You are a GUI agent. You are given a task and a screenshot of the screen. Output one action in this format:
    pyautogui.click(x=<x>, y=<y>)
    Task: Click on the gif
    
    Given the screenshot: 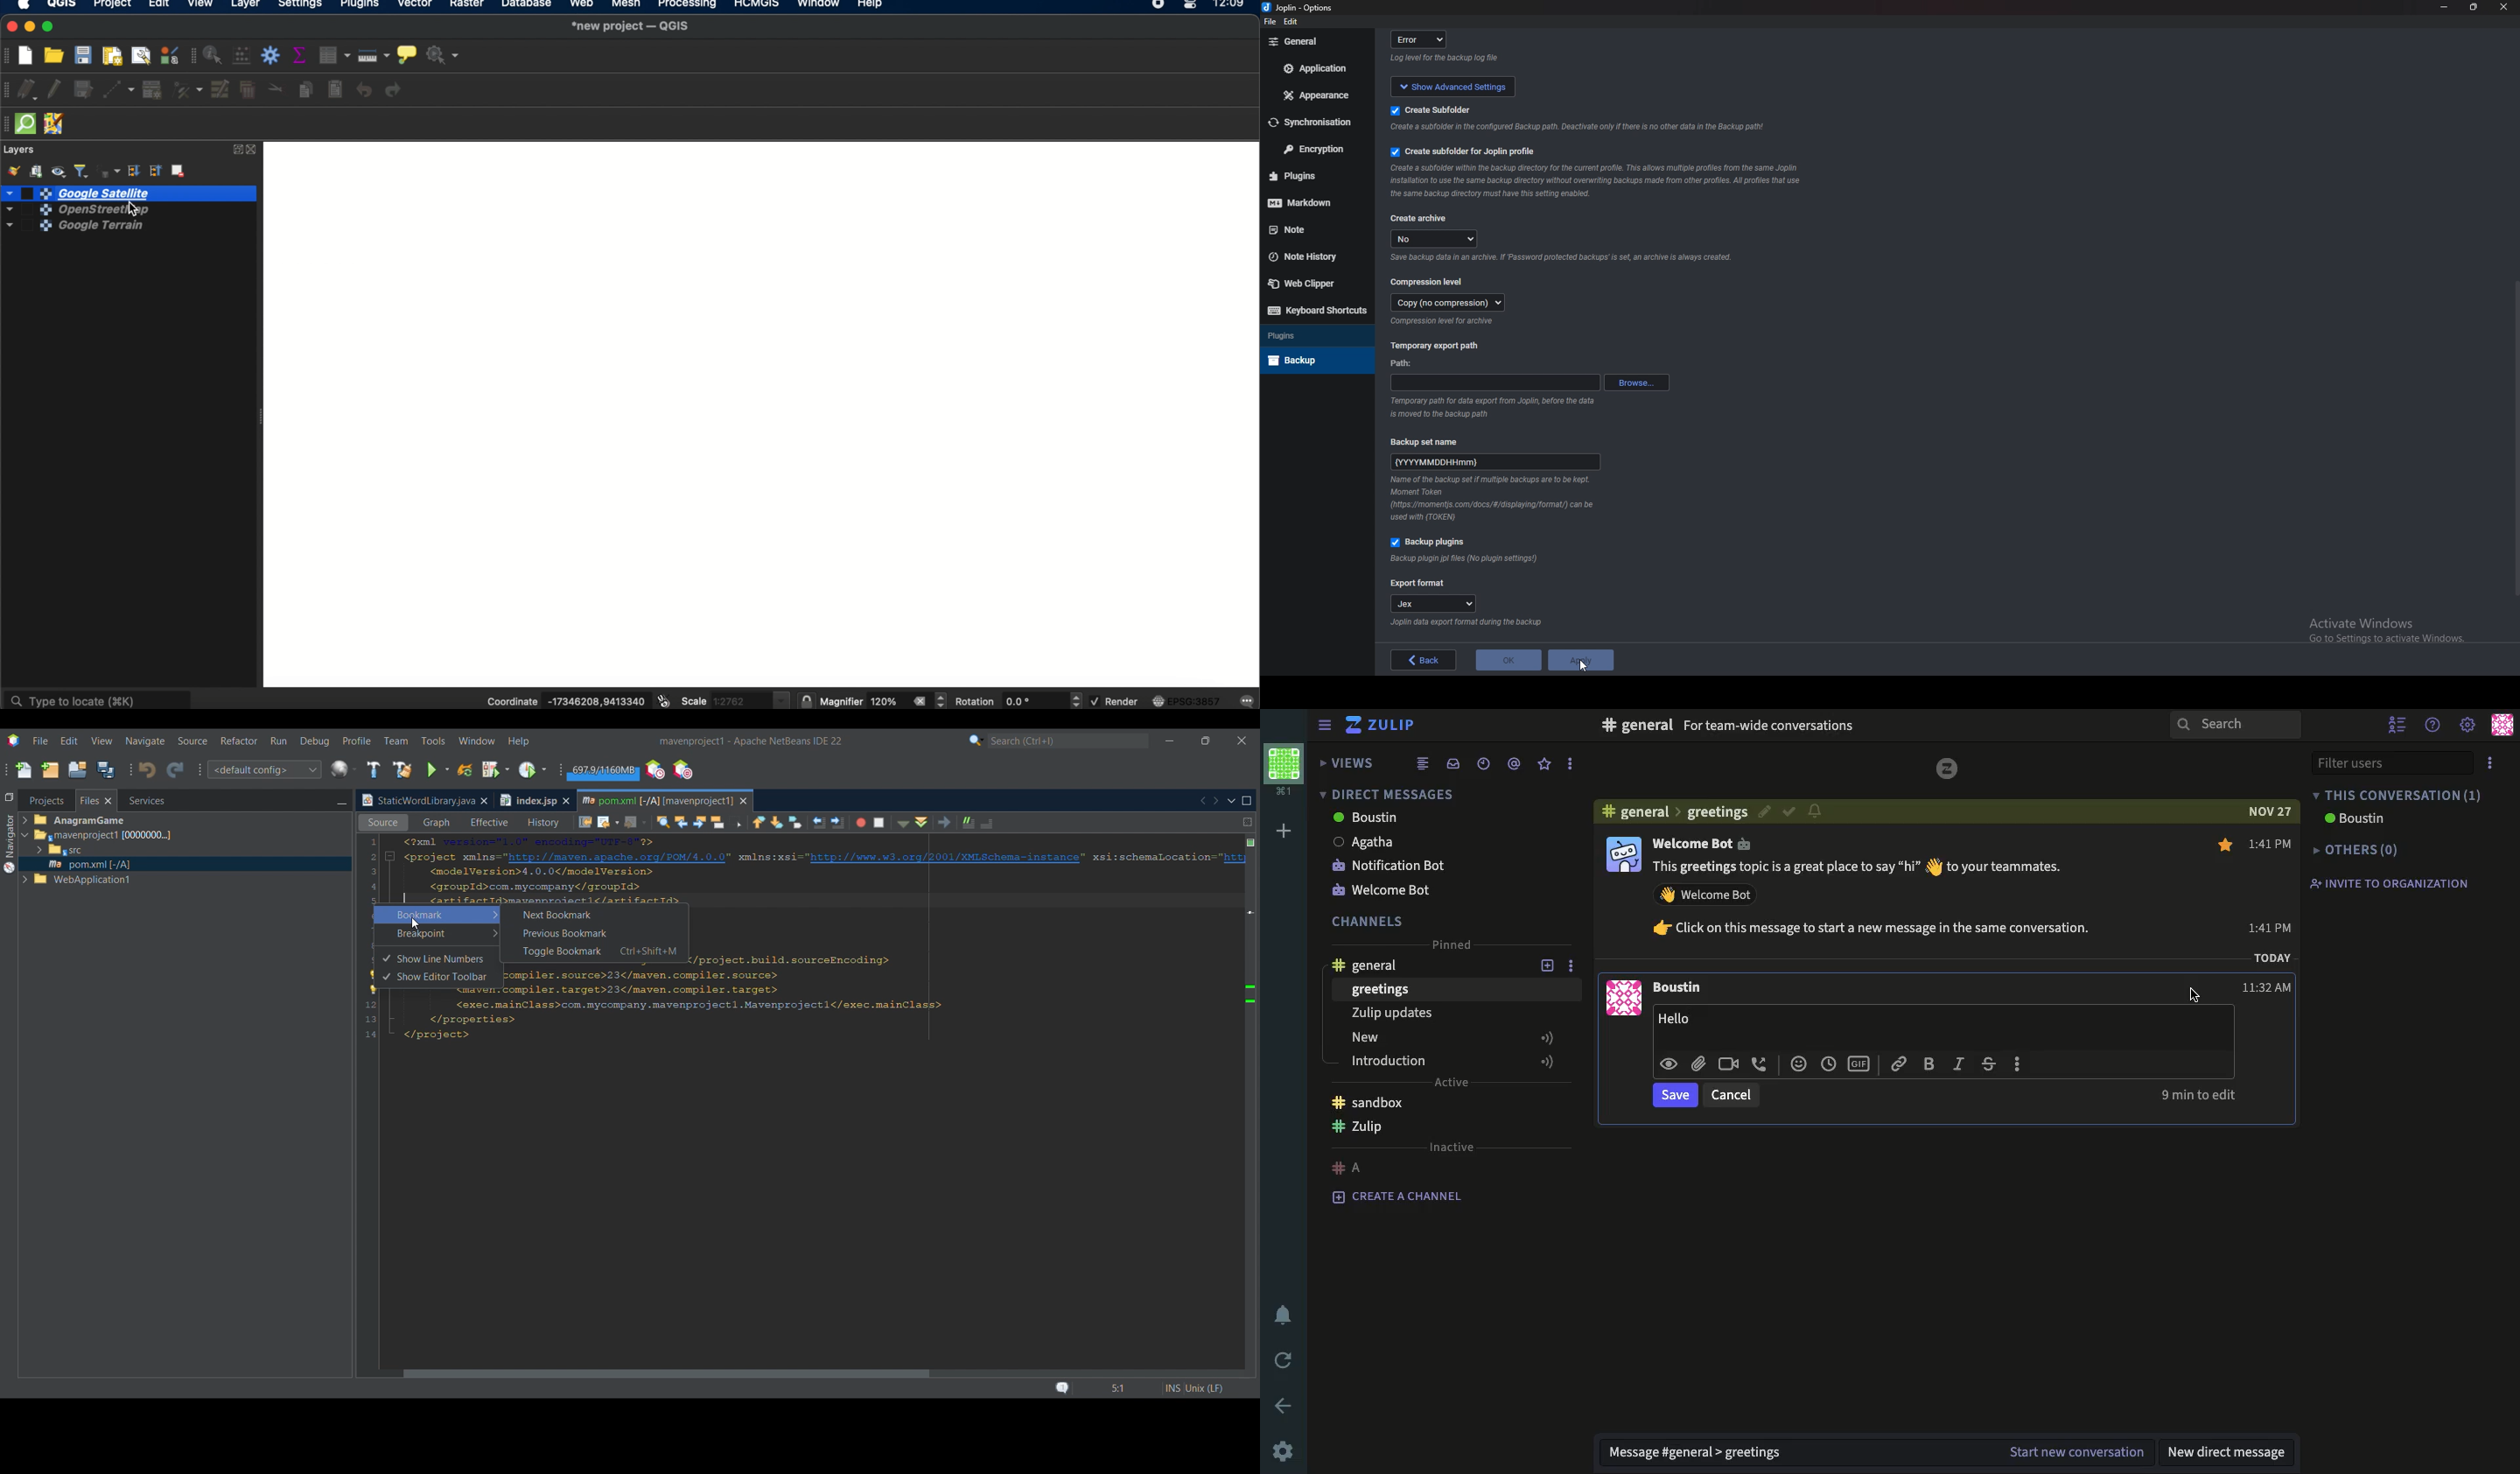 What is the action you would take?
    pyautogui.click(x=1862, y=1063)
    